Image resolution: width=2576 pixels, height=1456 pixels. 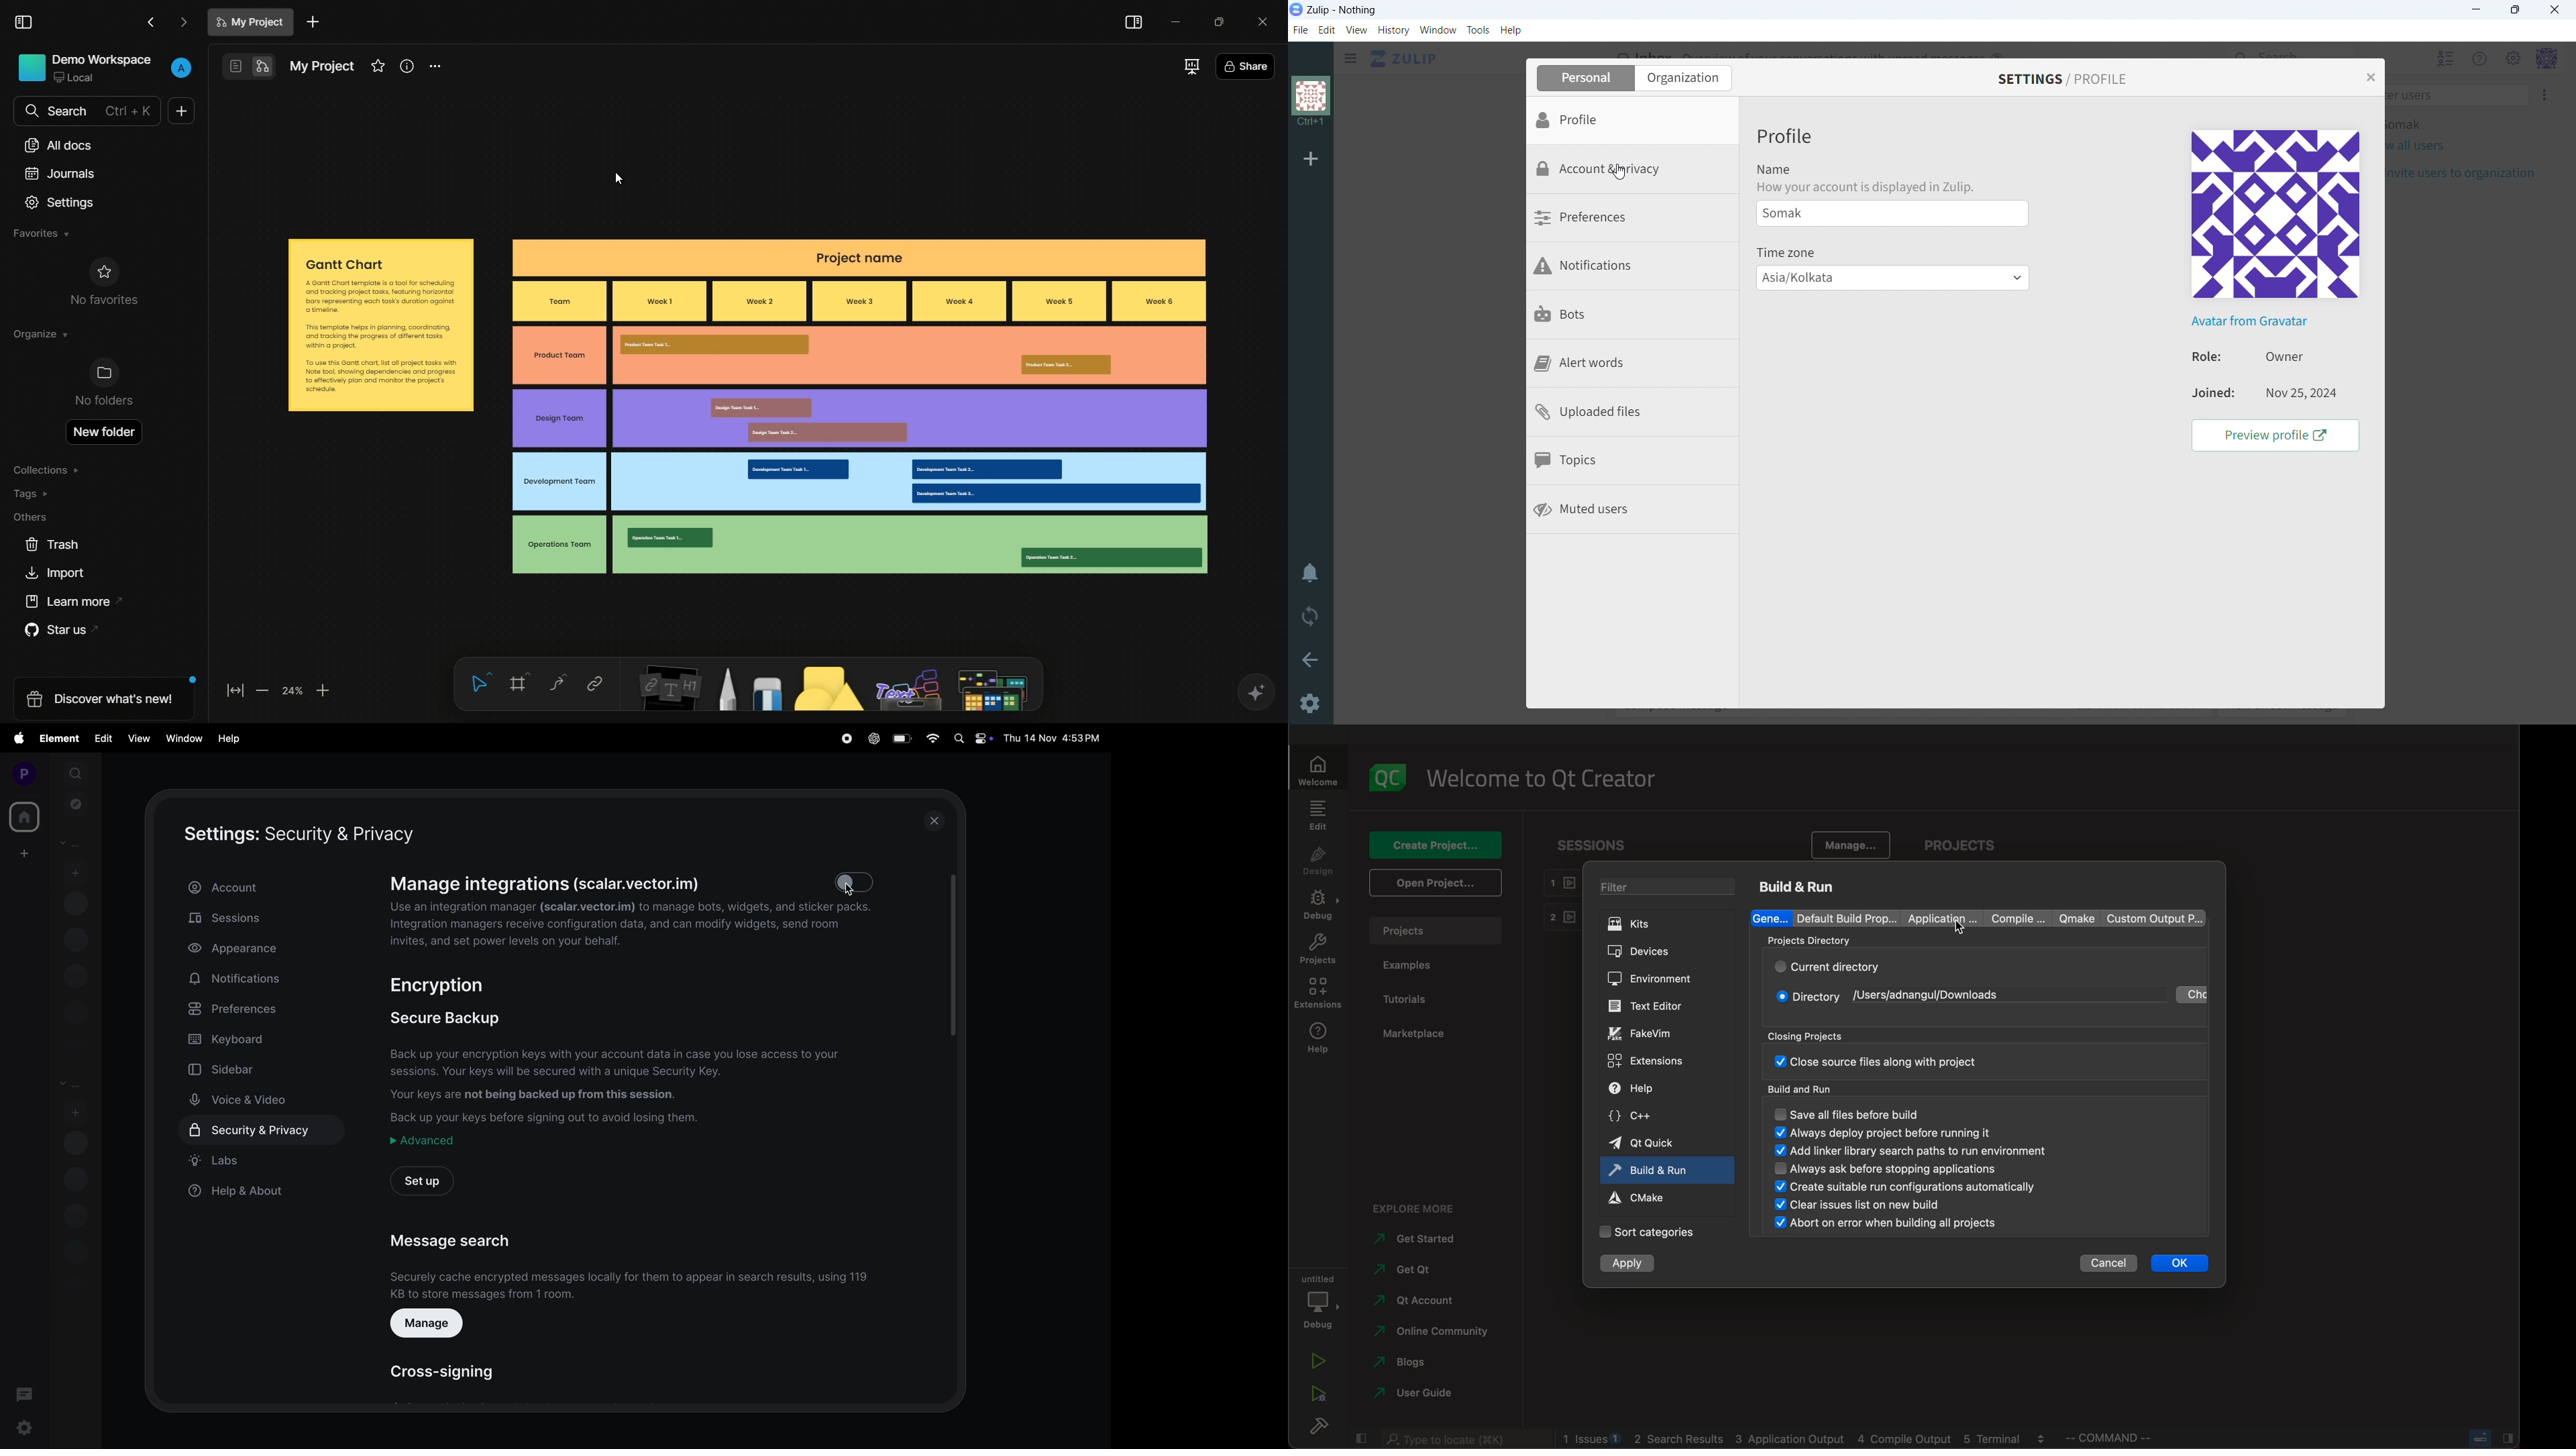 What do you see at coordinates (224, 890) in the screenshot?
I see `account` at bounding box center [224, 890].